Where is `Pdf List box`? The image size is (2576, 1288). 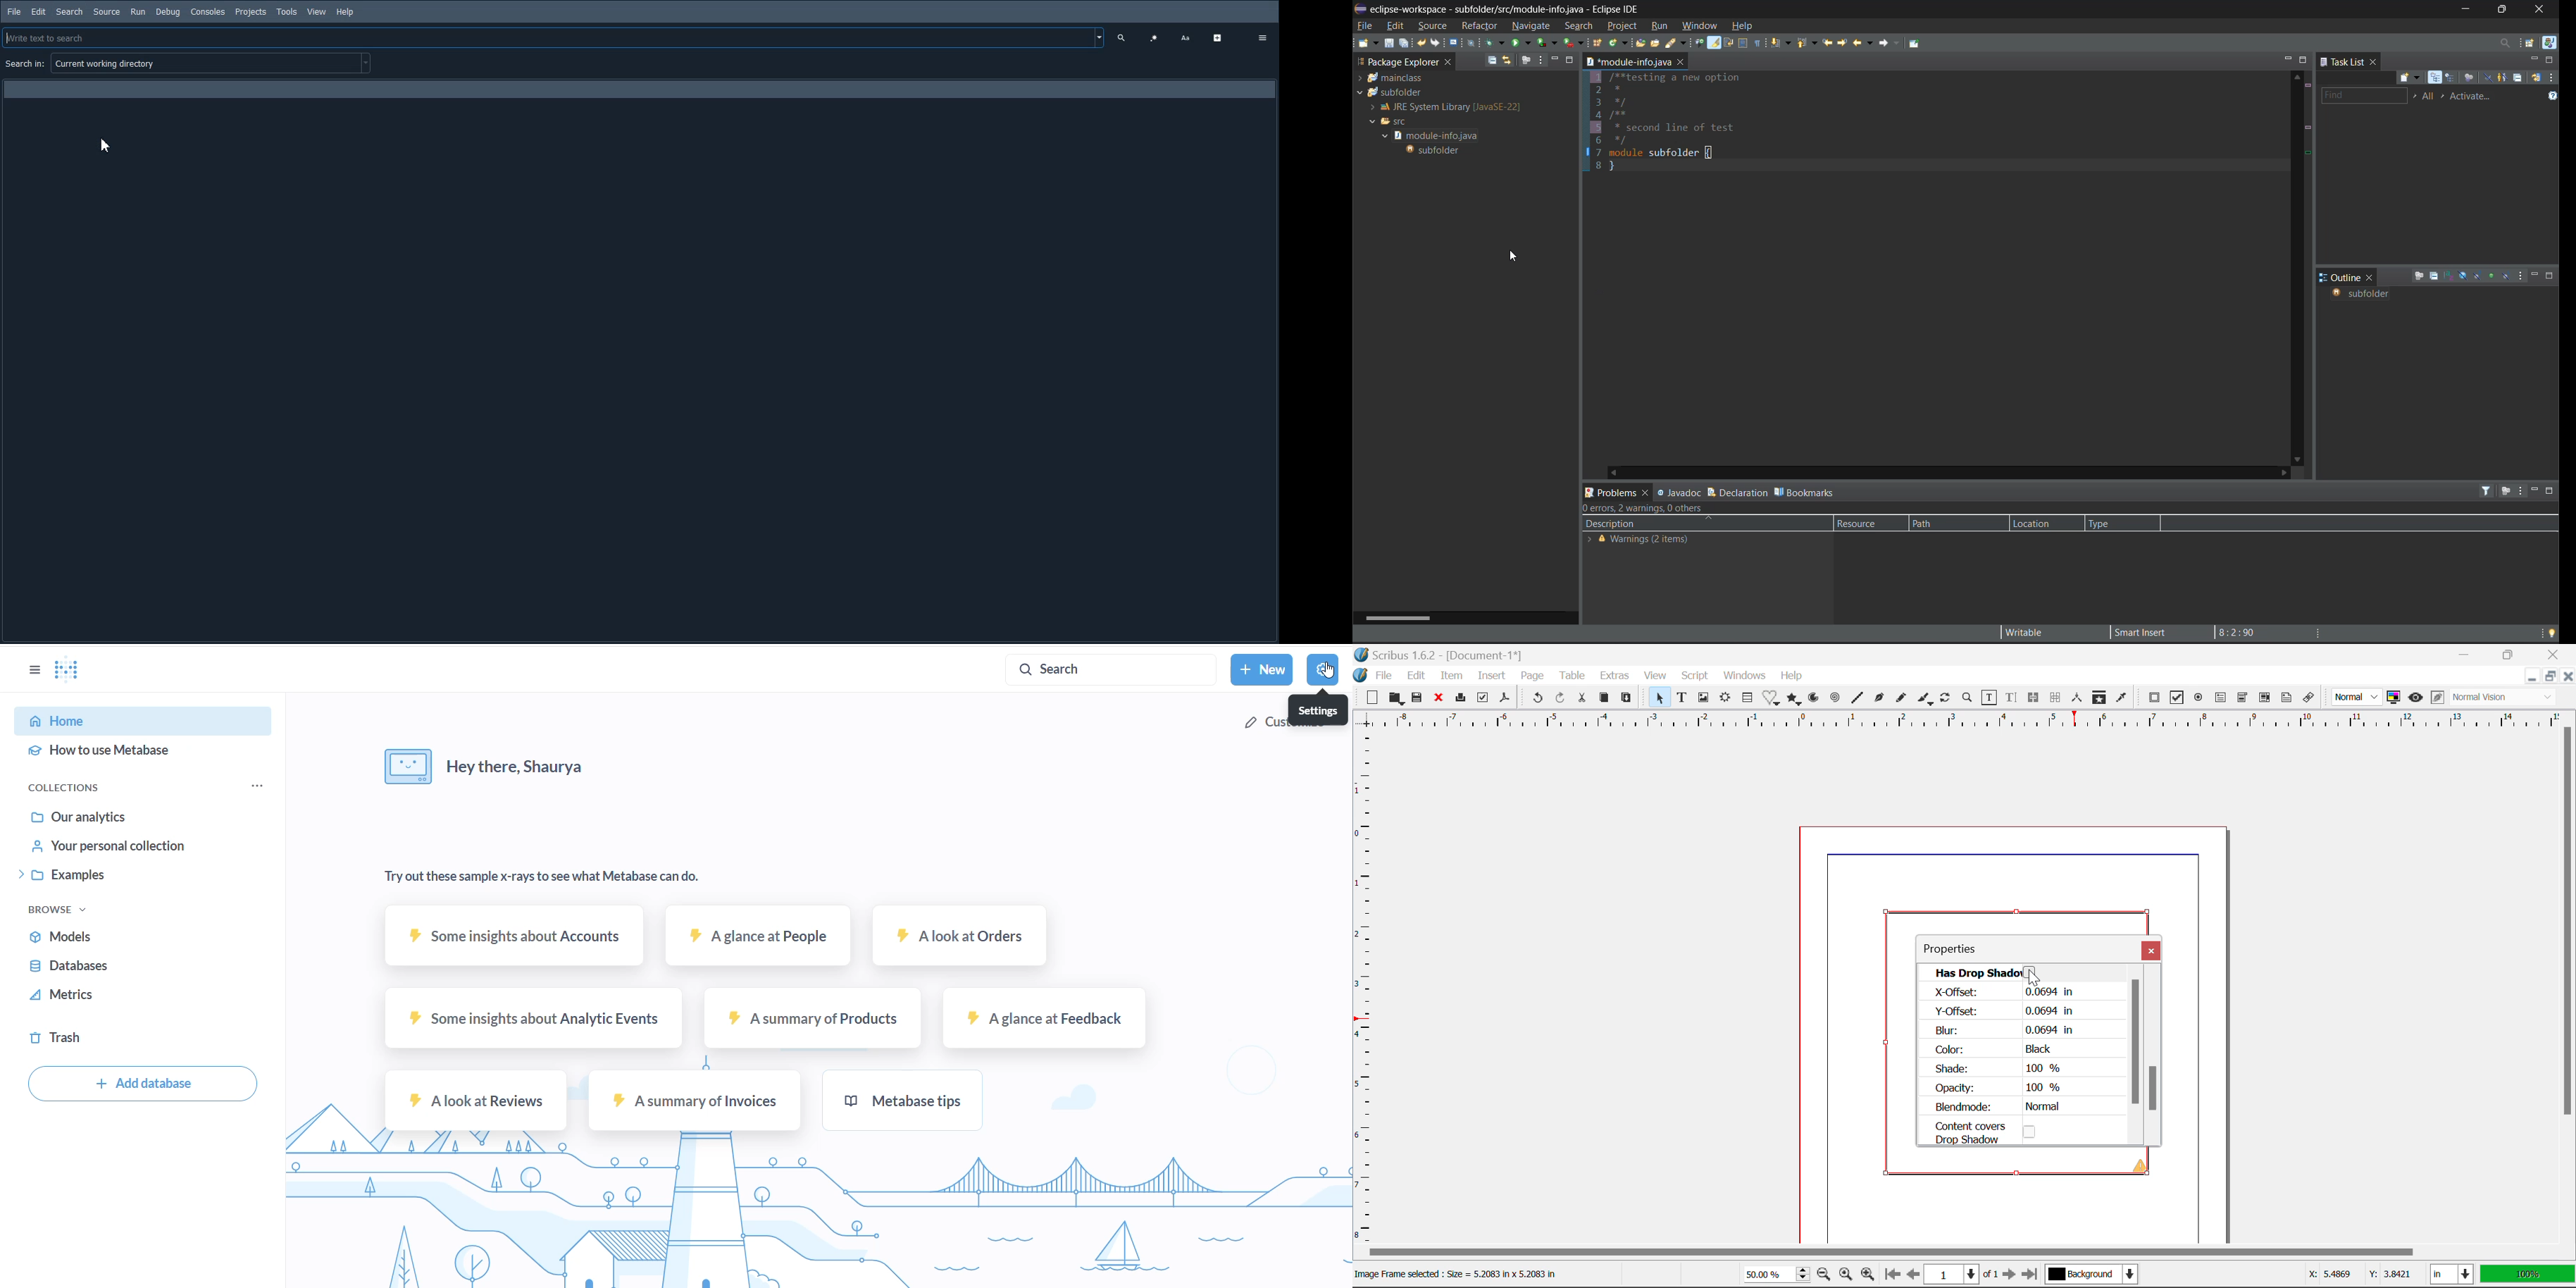
Pdf List box is located at coordinates (2264, 699).